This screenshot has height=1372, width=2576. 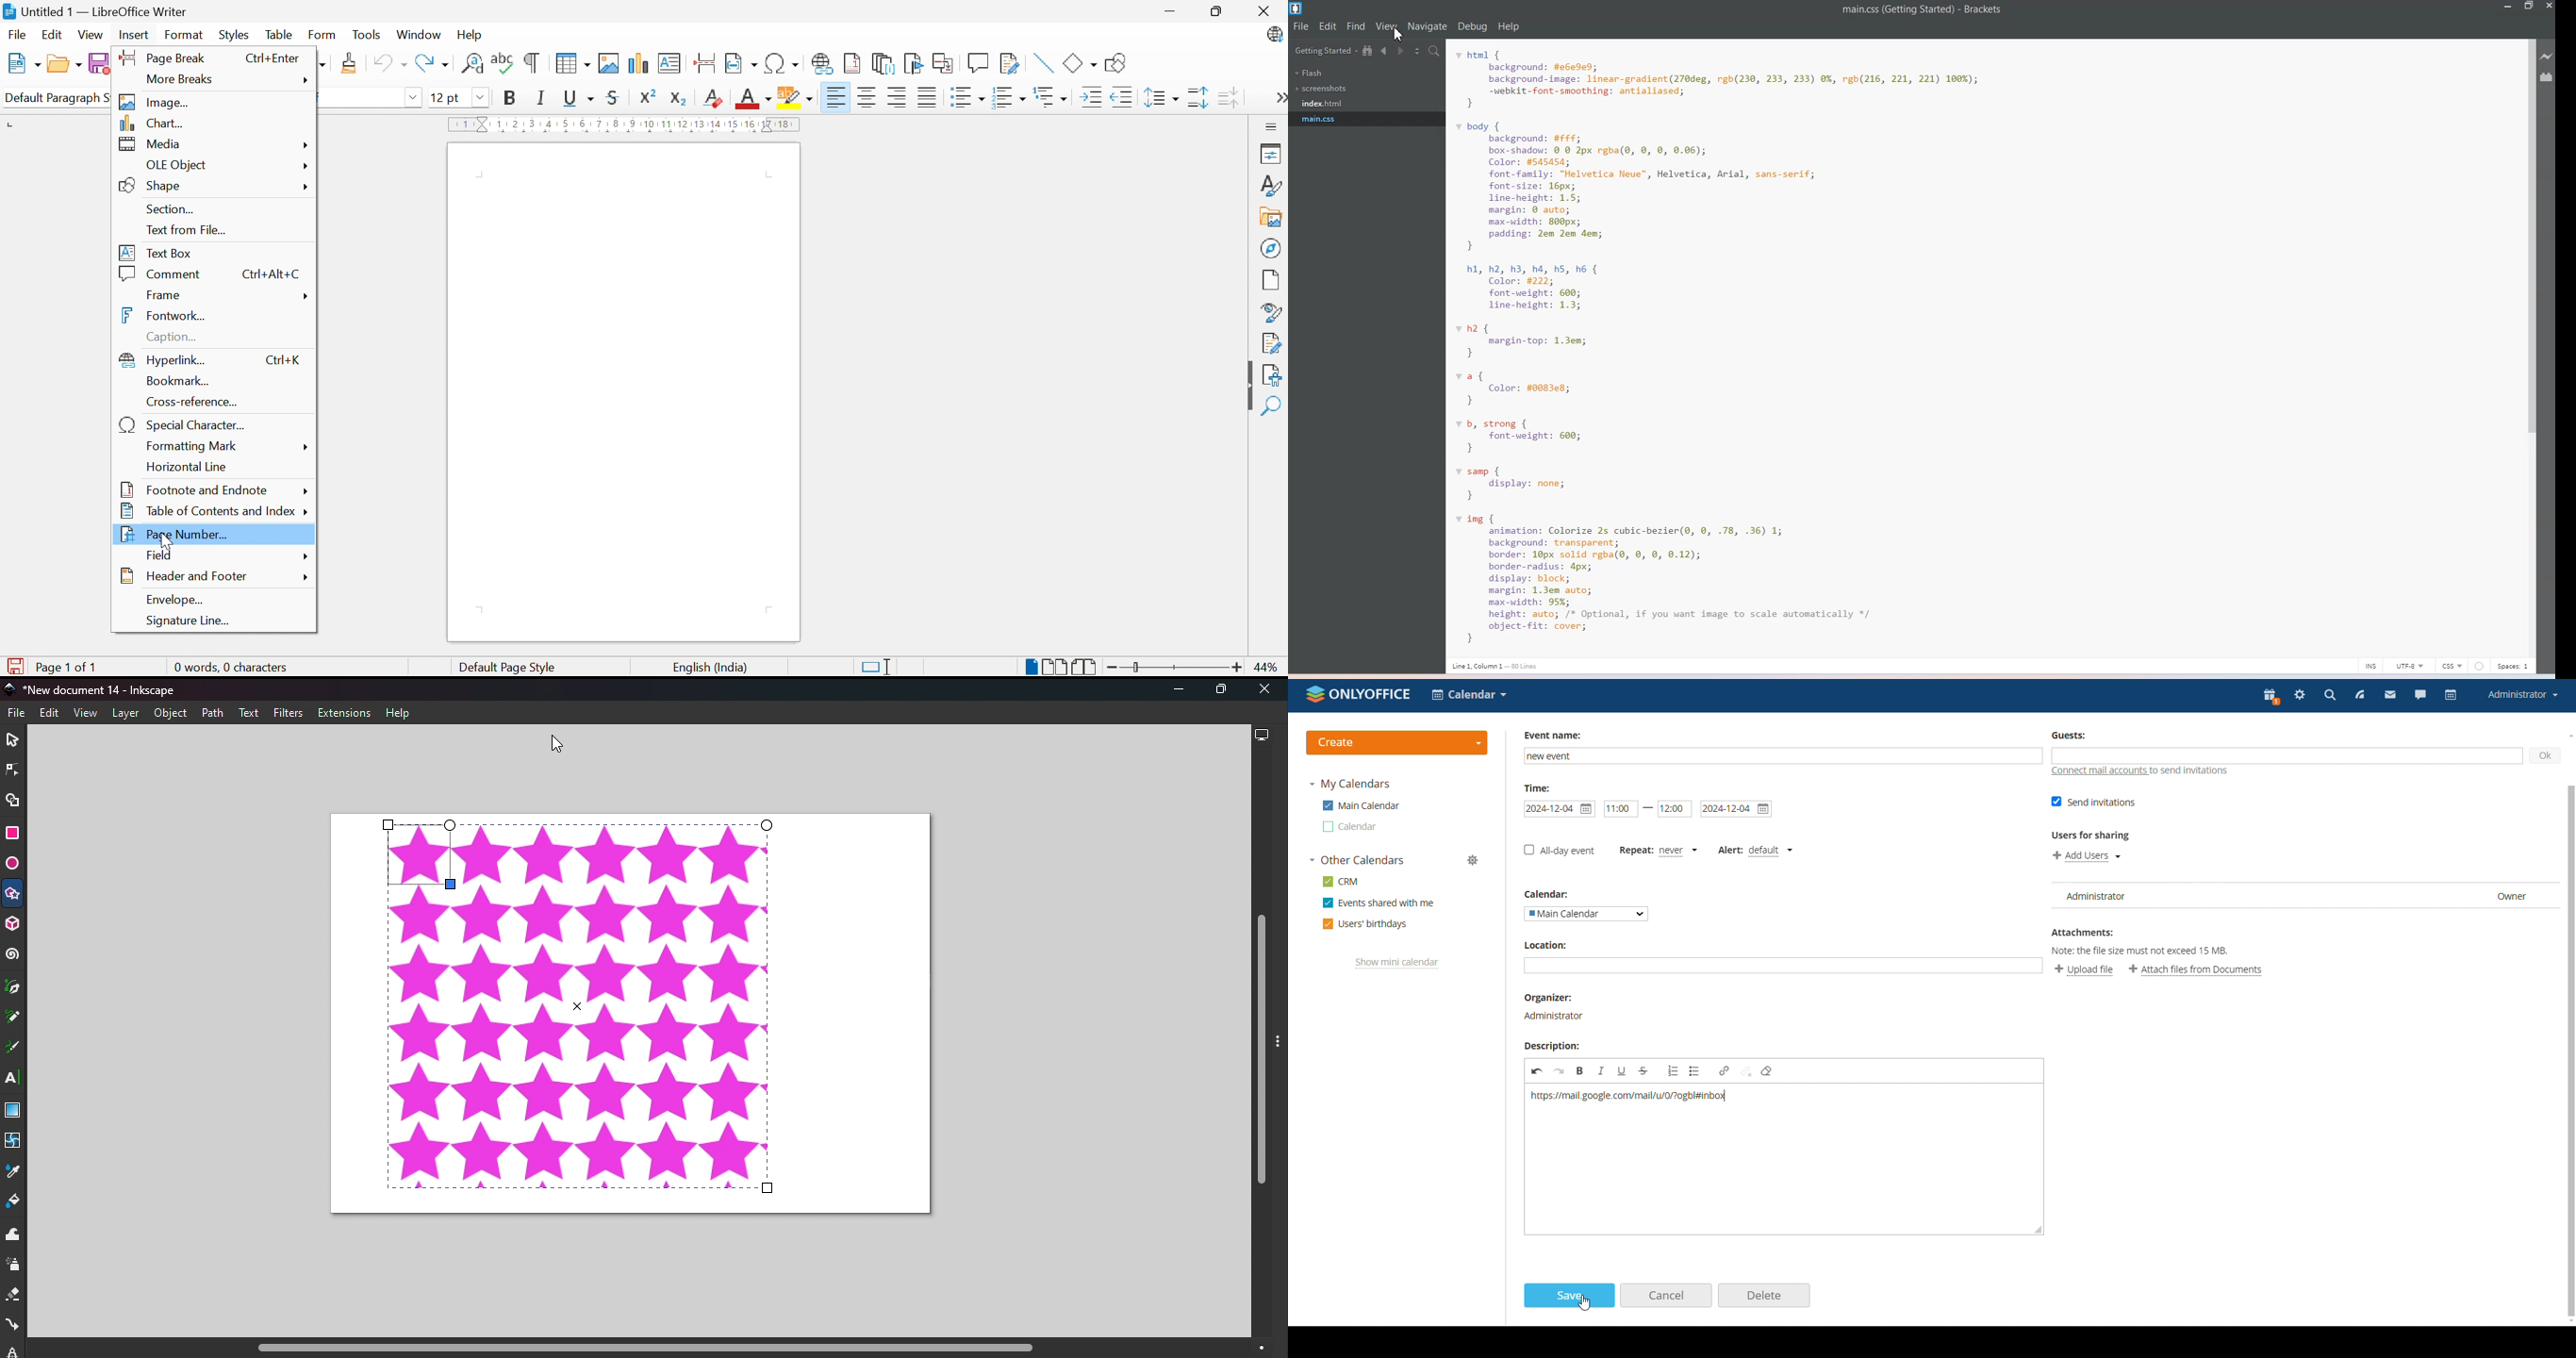 What do you see at coordinates (1298, 9) in the screenshot?
I see `Logo` at bounding box center [1298, 9].